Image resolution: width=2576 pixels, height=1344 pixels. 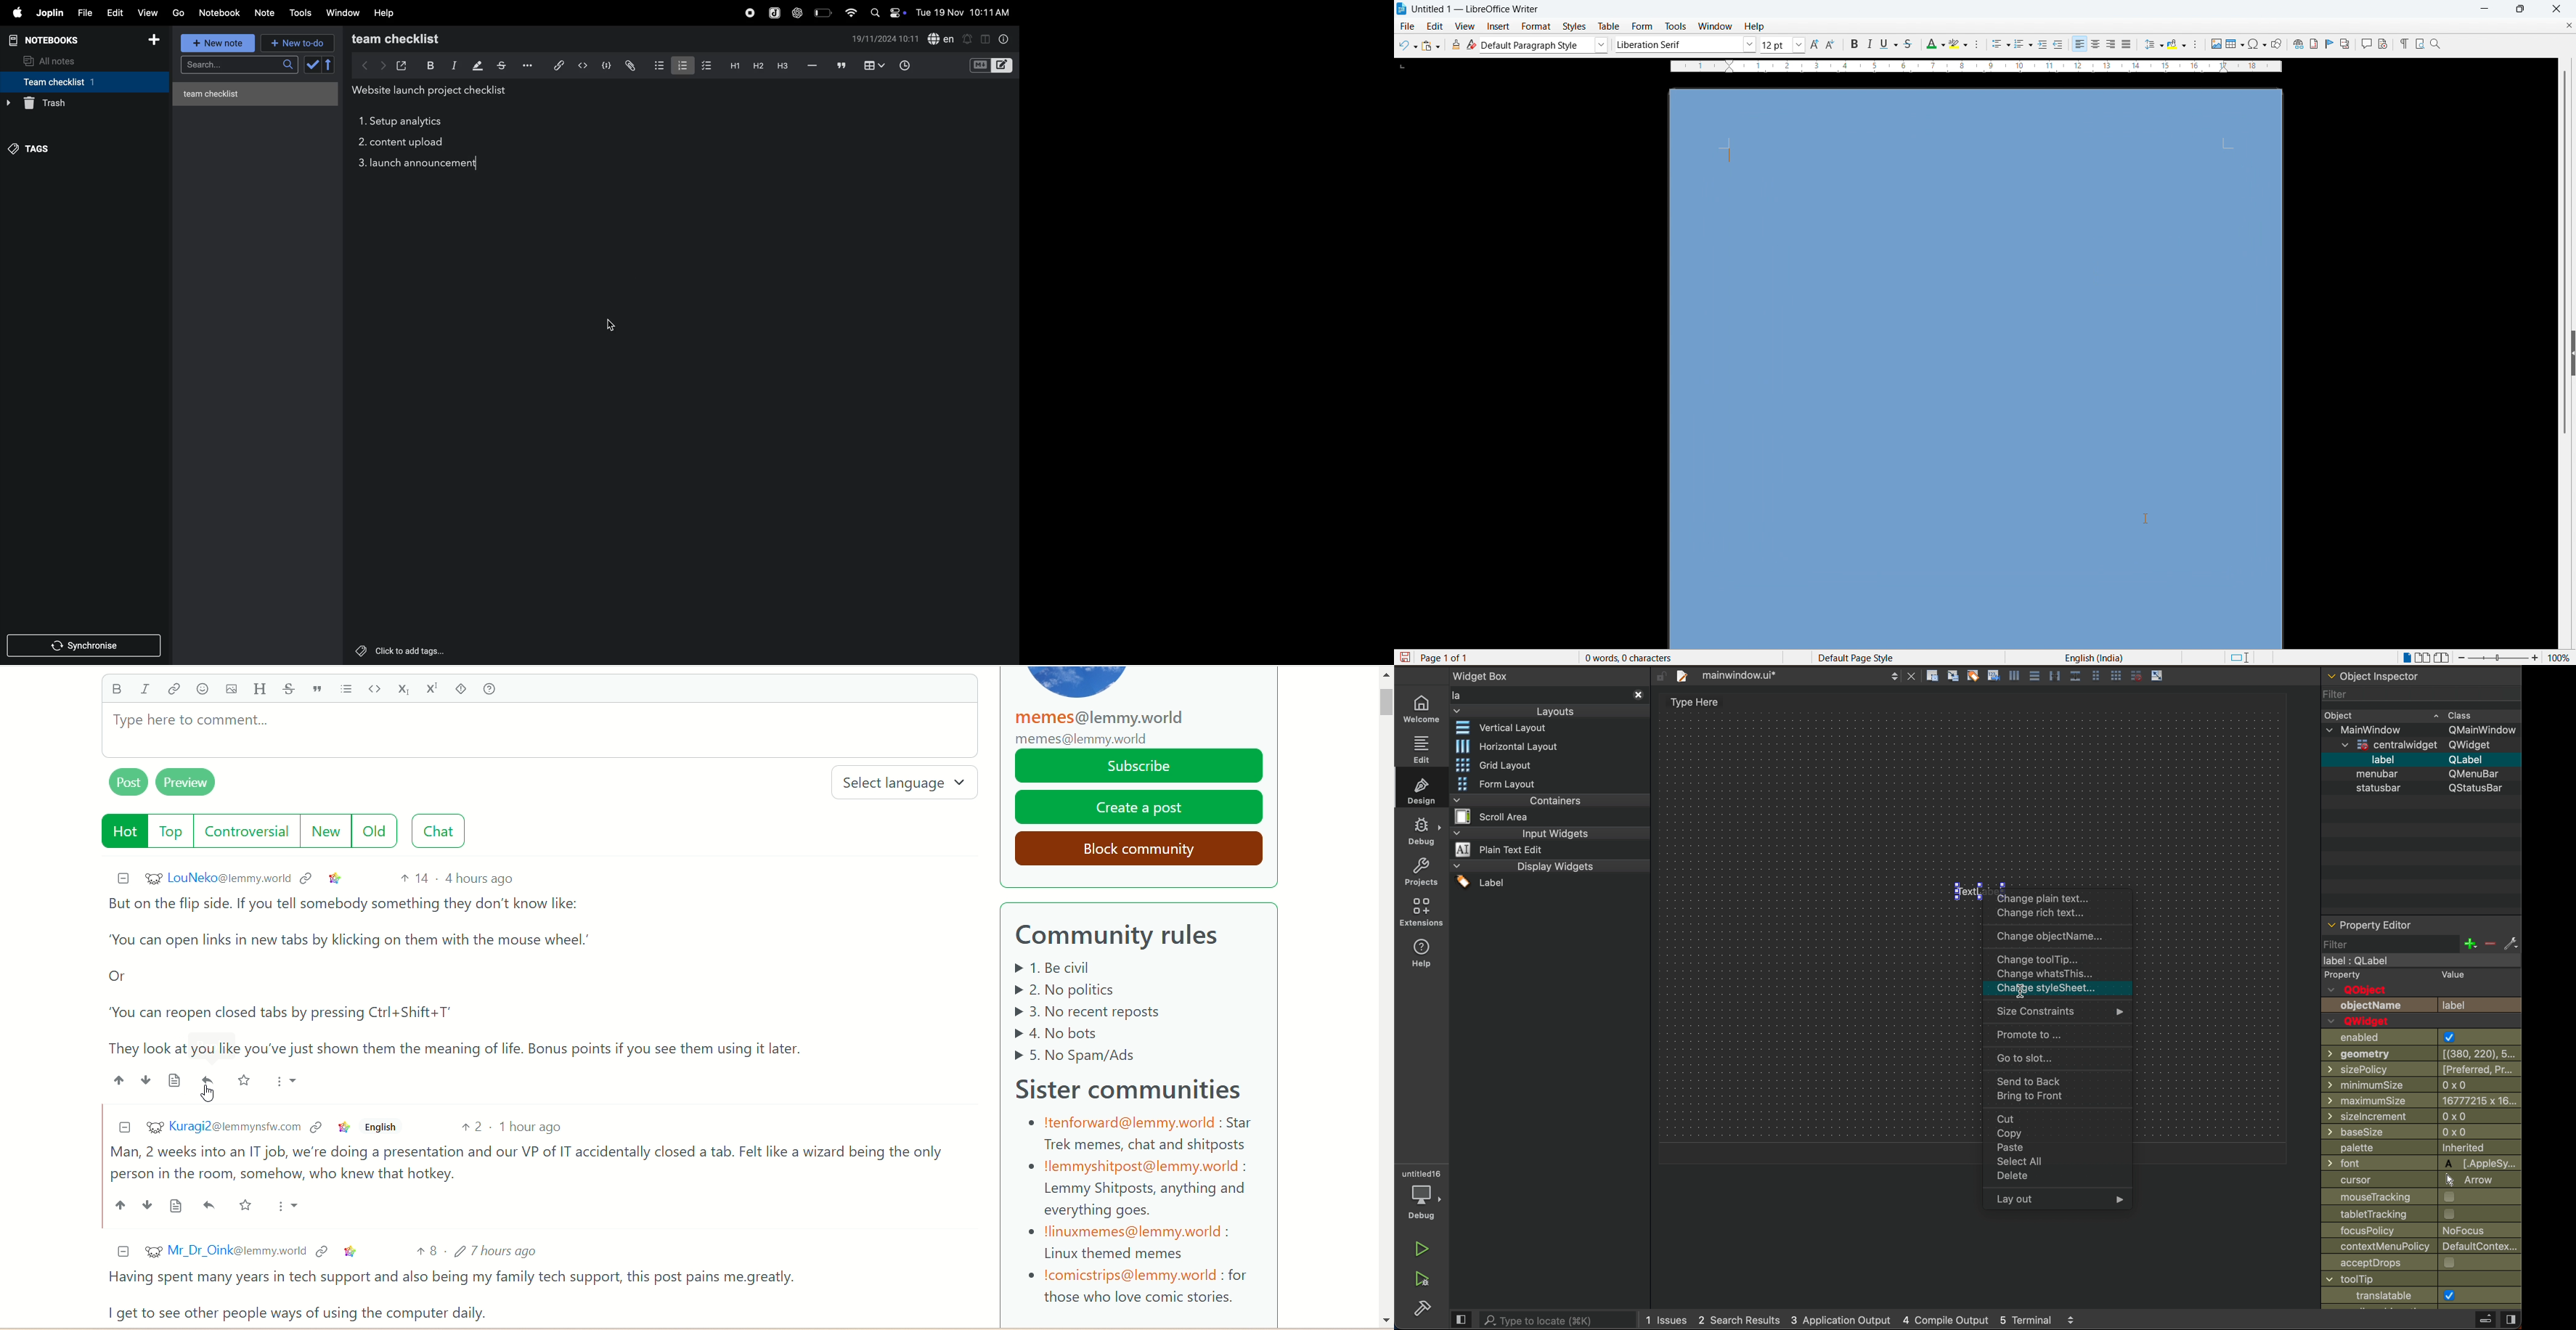 I want to click on Record track changes , so click(x=2383, y=44).